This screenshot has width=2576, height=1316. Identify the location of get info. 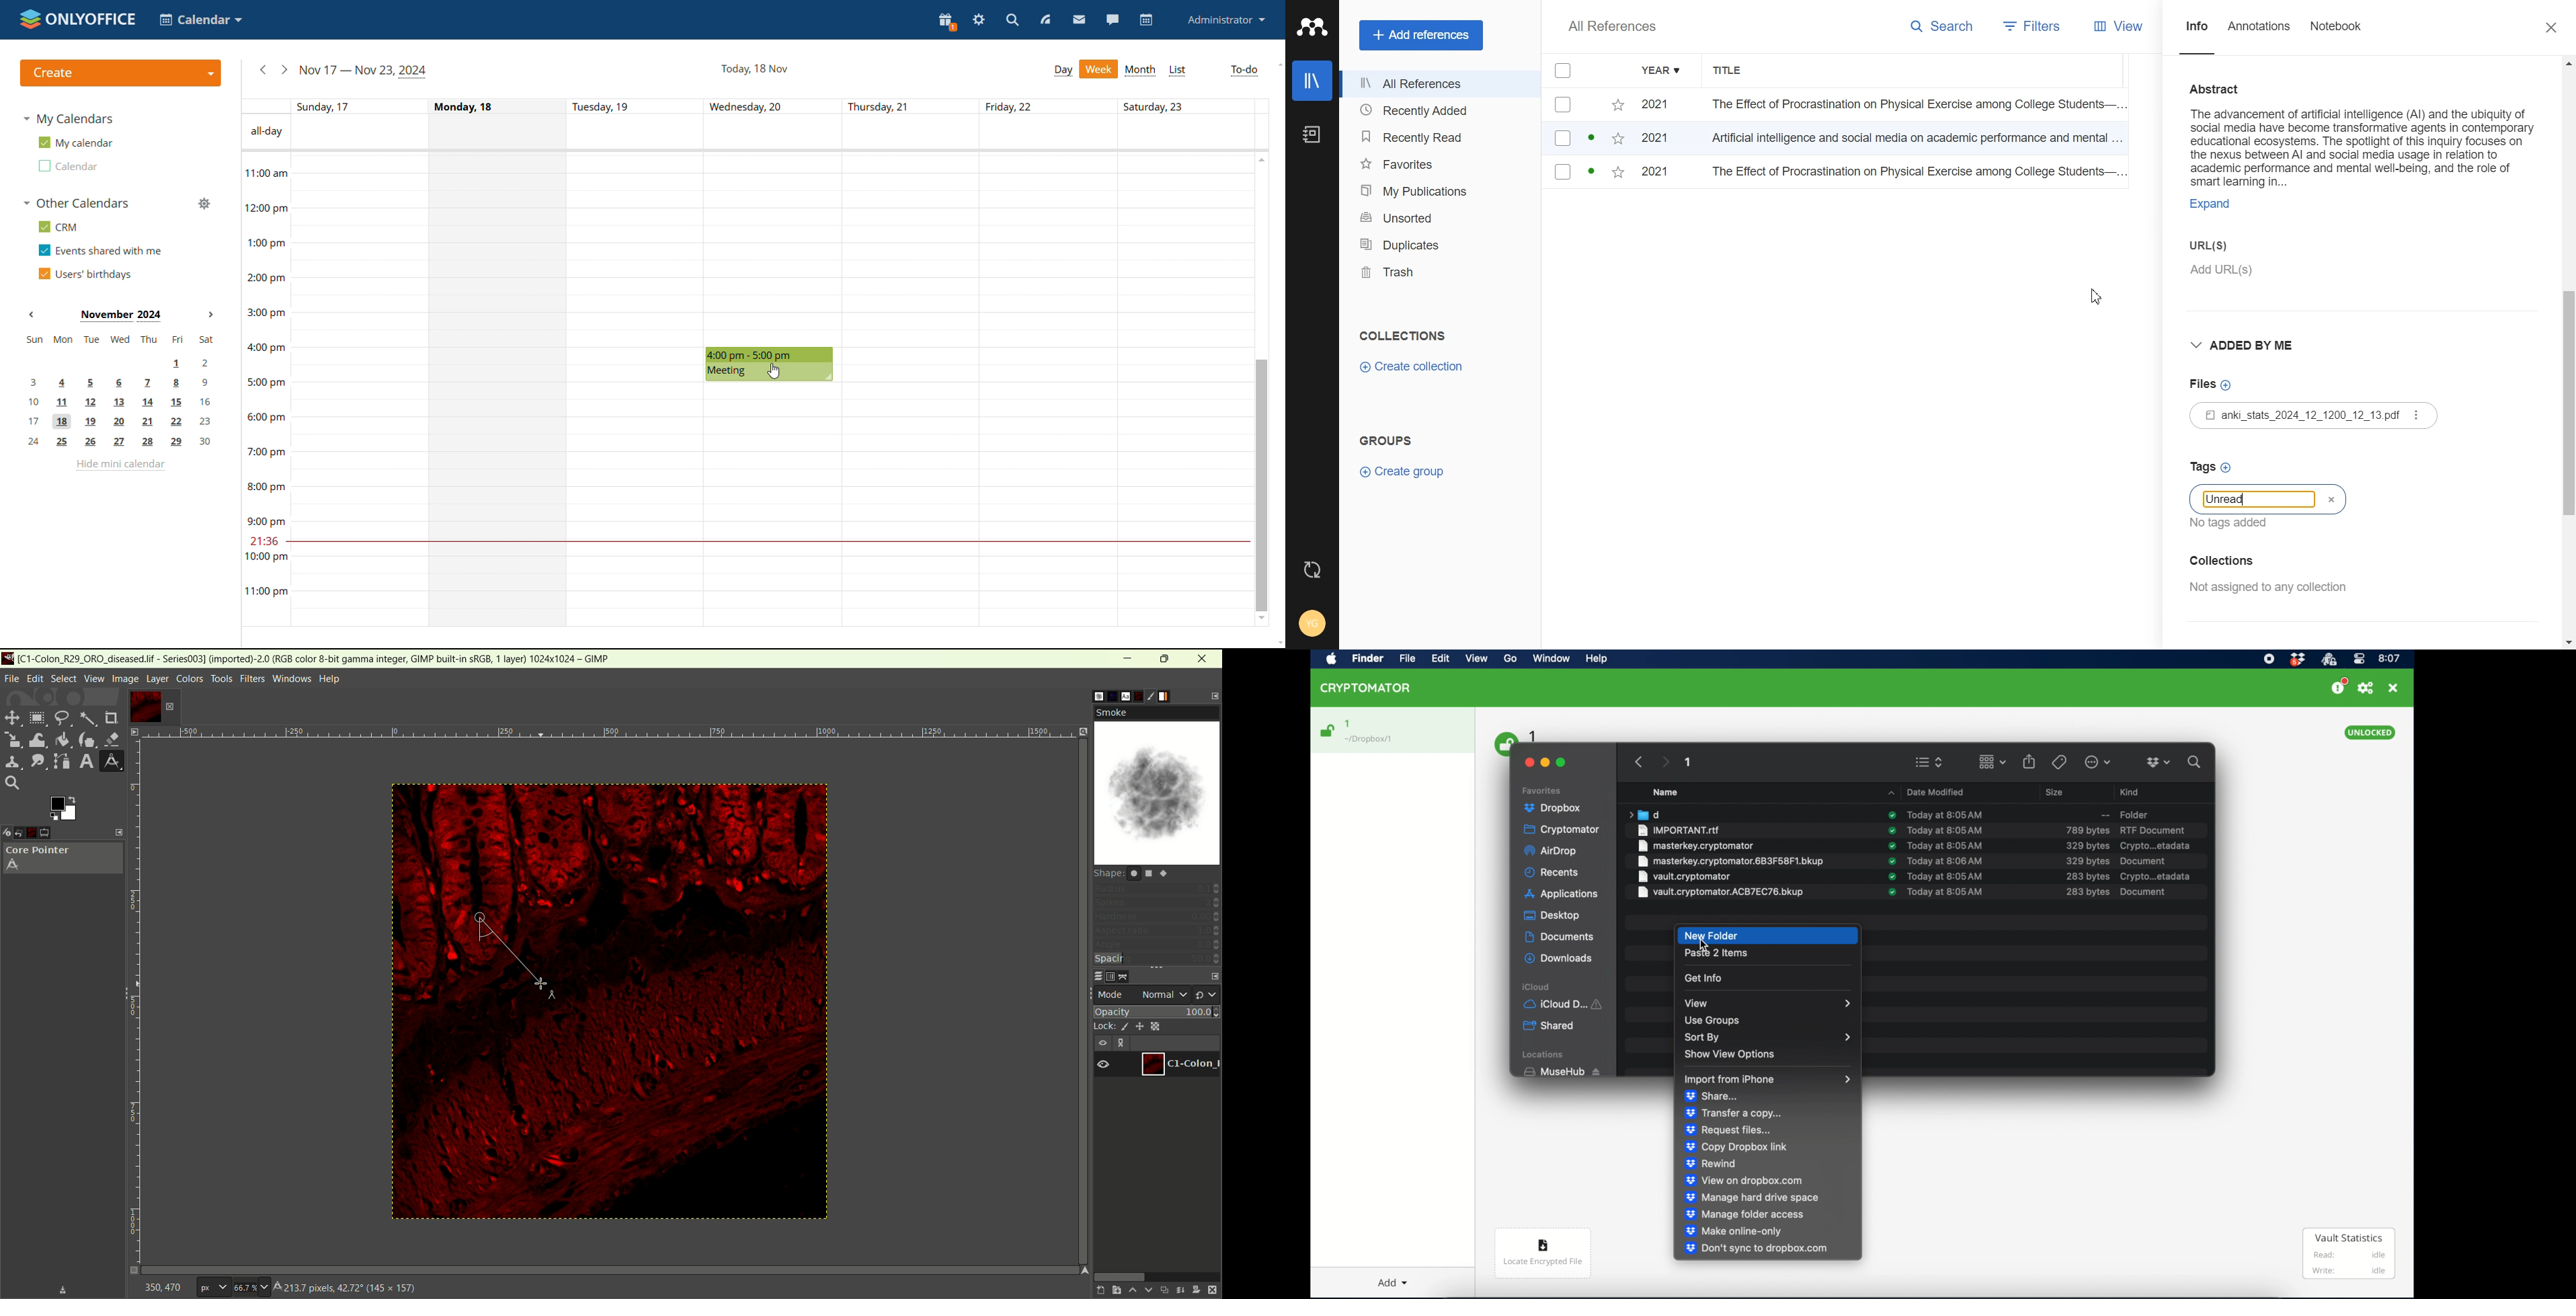
(1703, 978).